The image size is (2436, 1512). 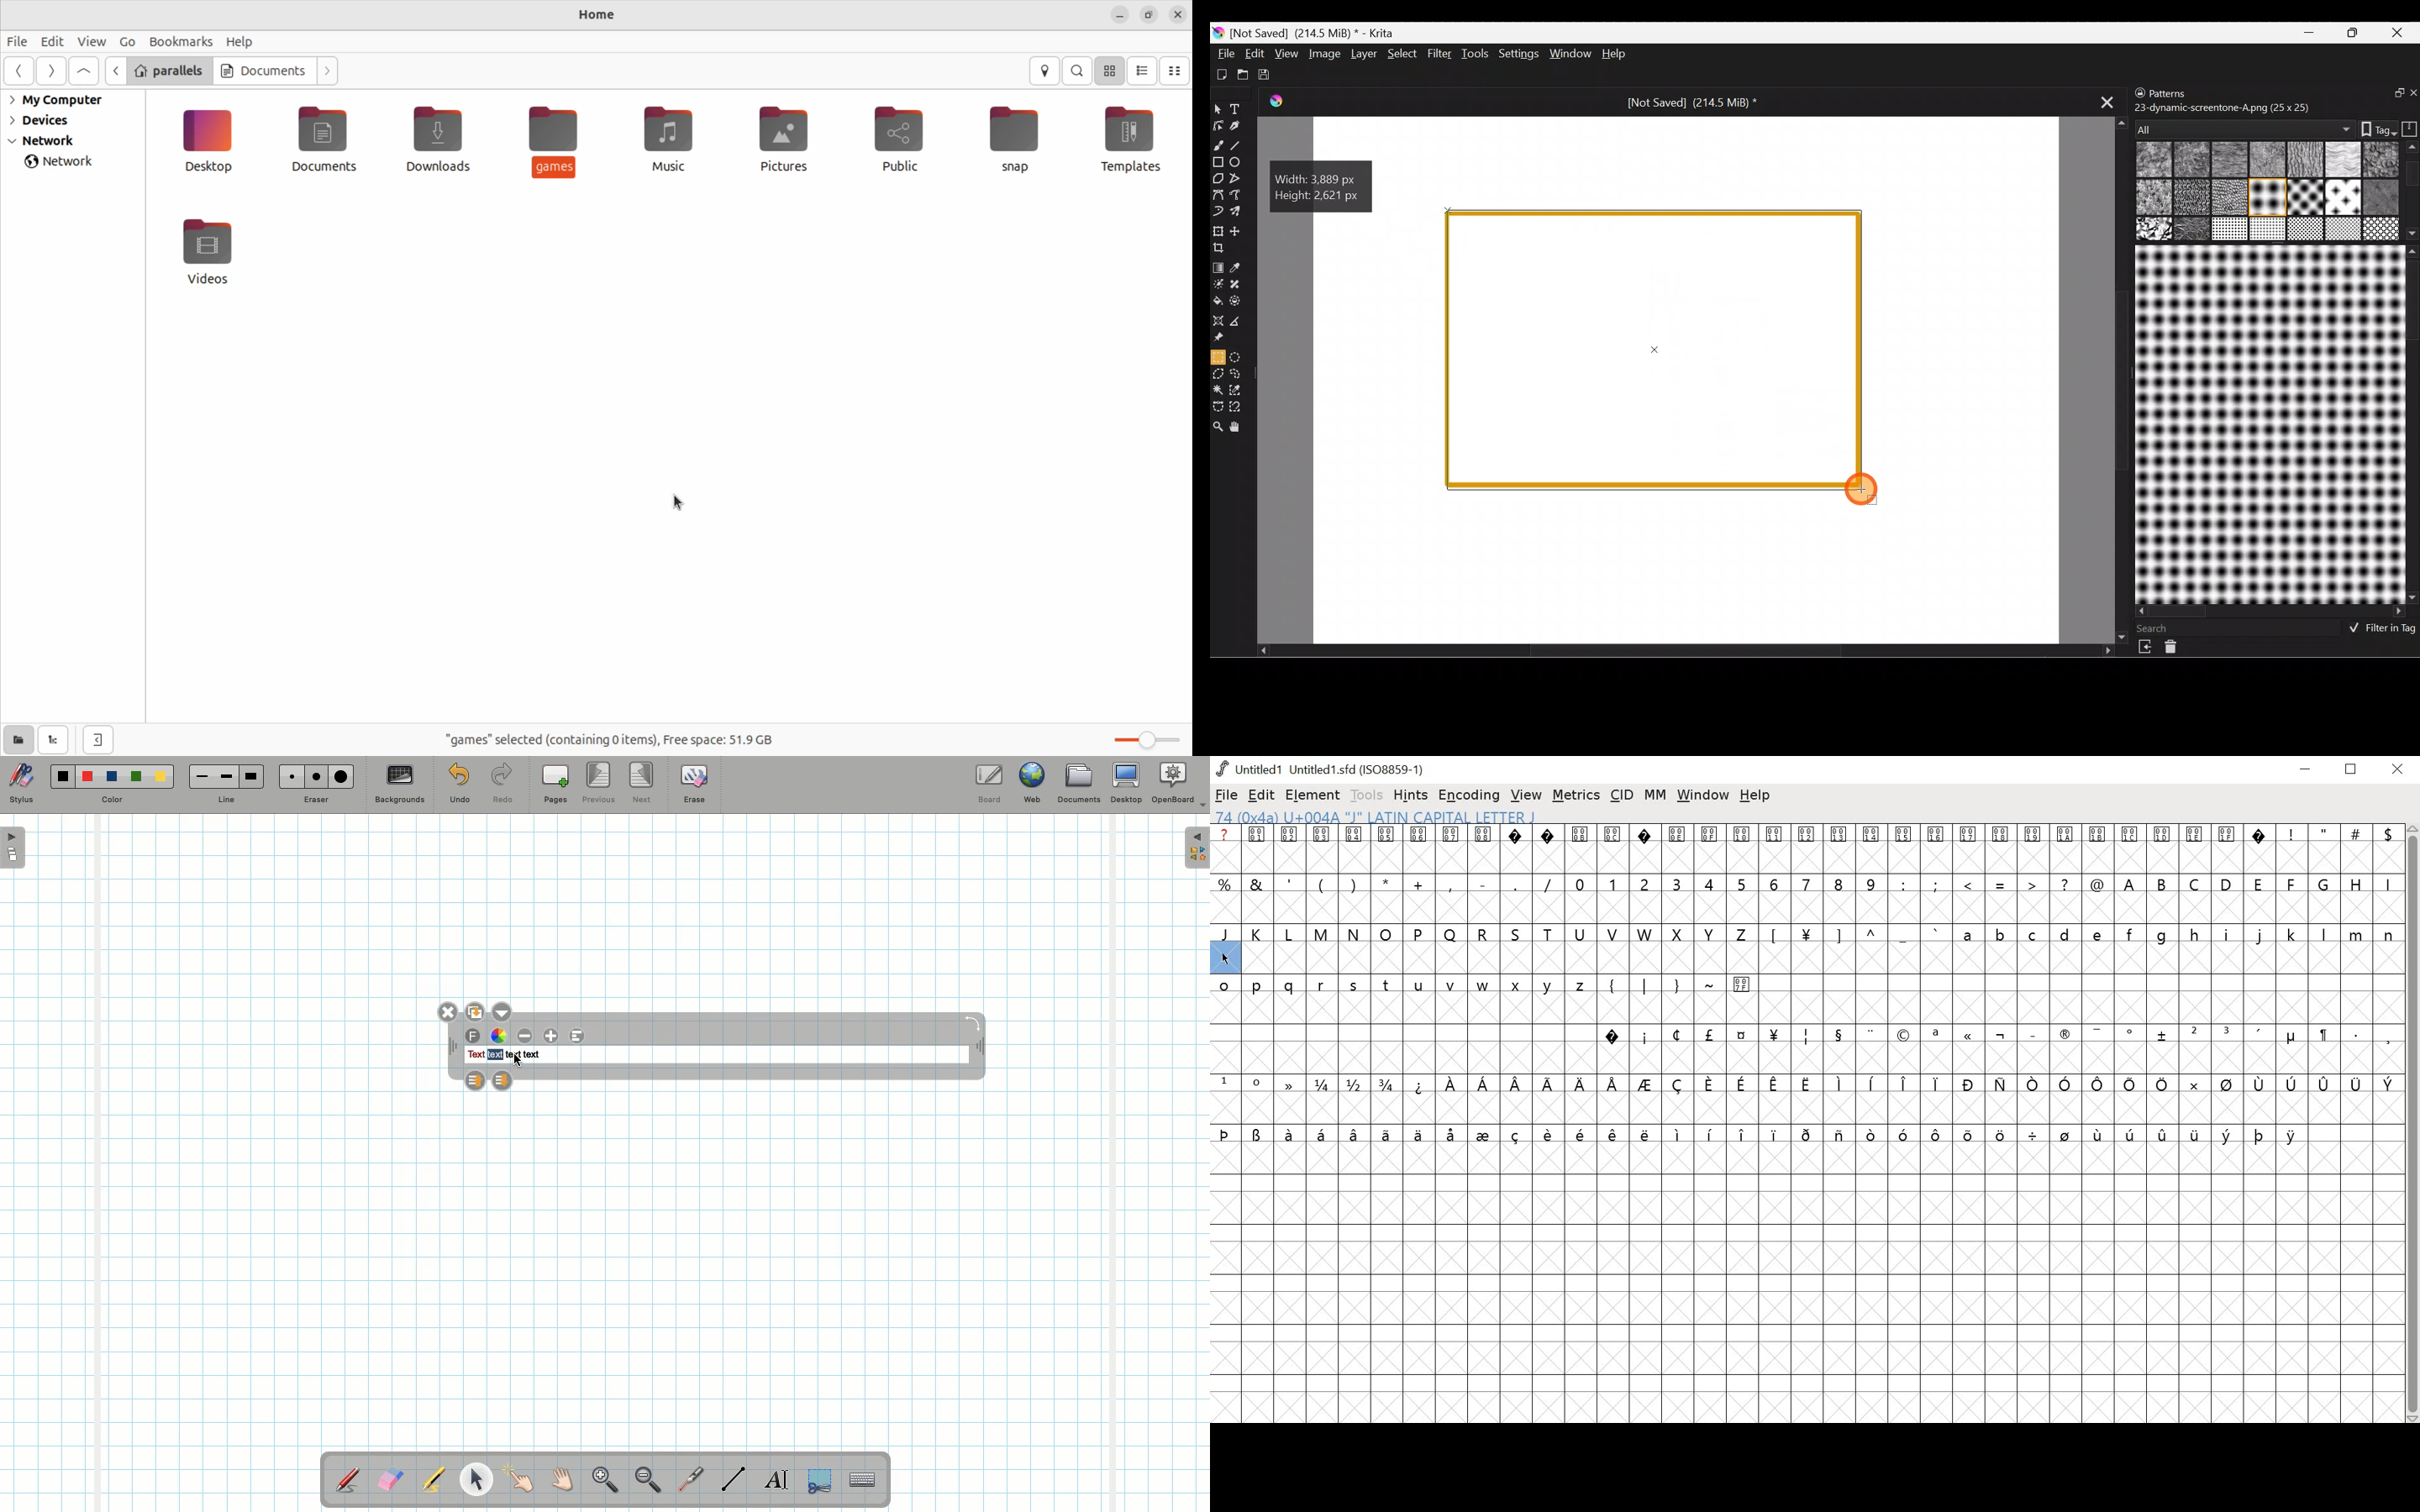 I want to click on minimize, so click(x=1121, y=15).